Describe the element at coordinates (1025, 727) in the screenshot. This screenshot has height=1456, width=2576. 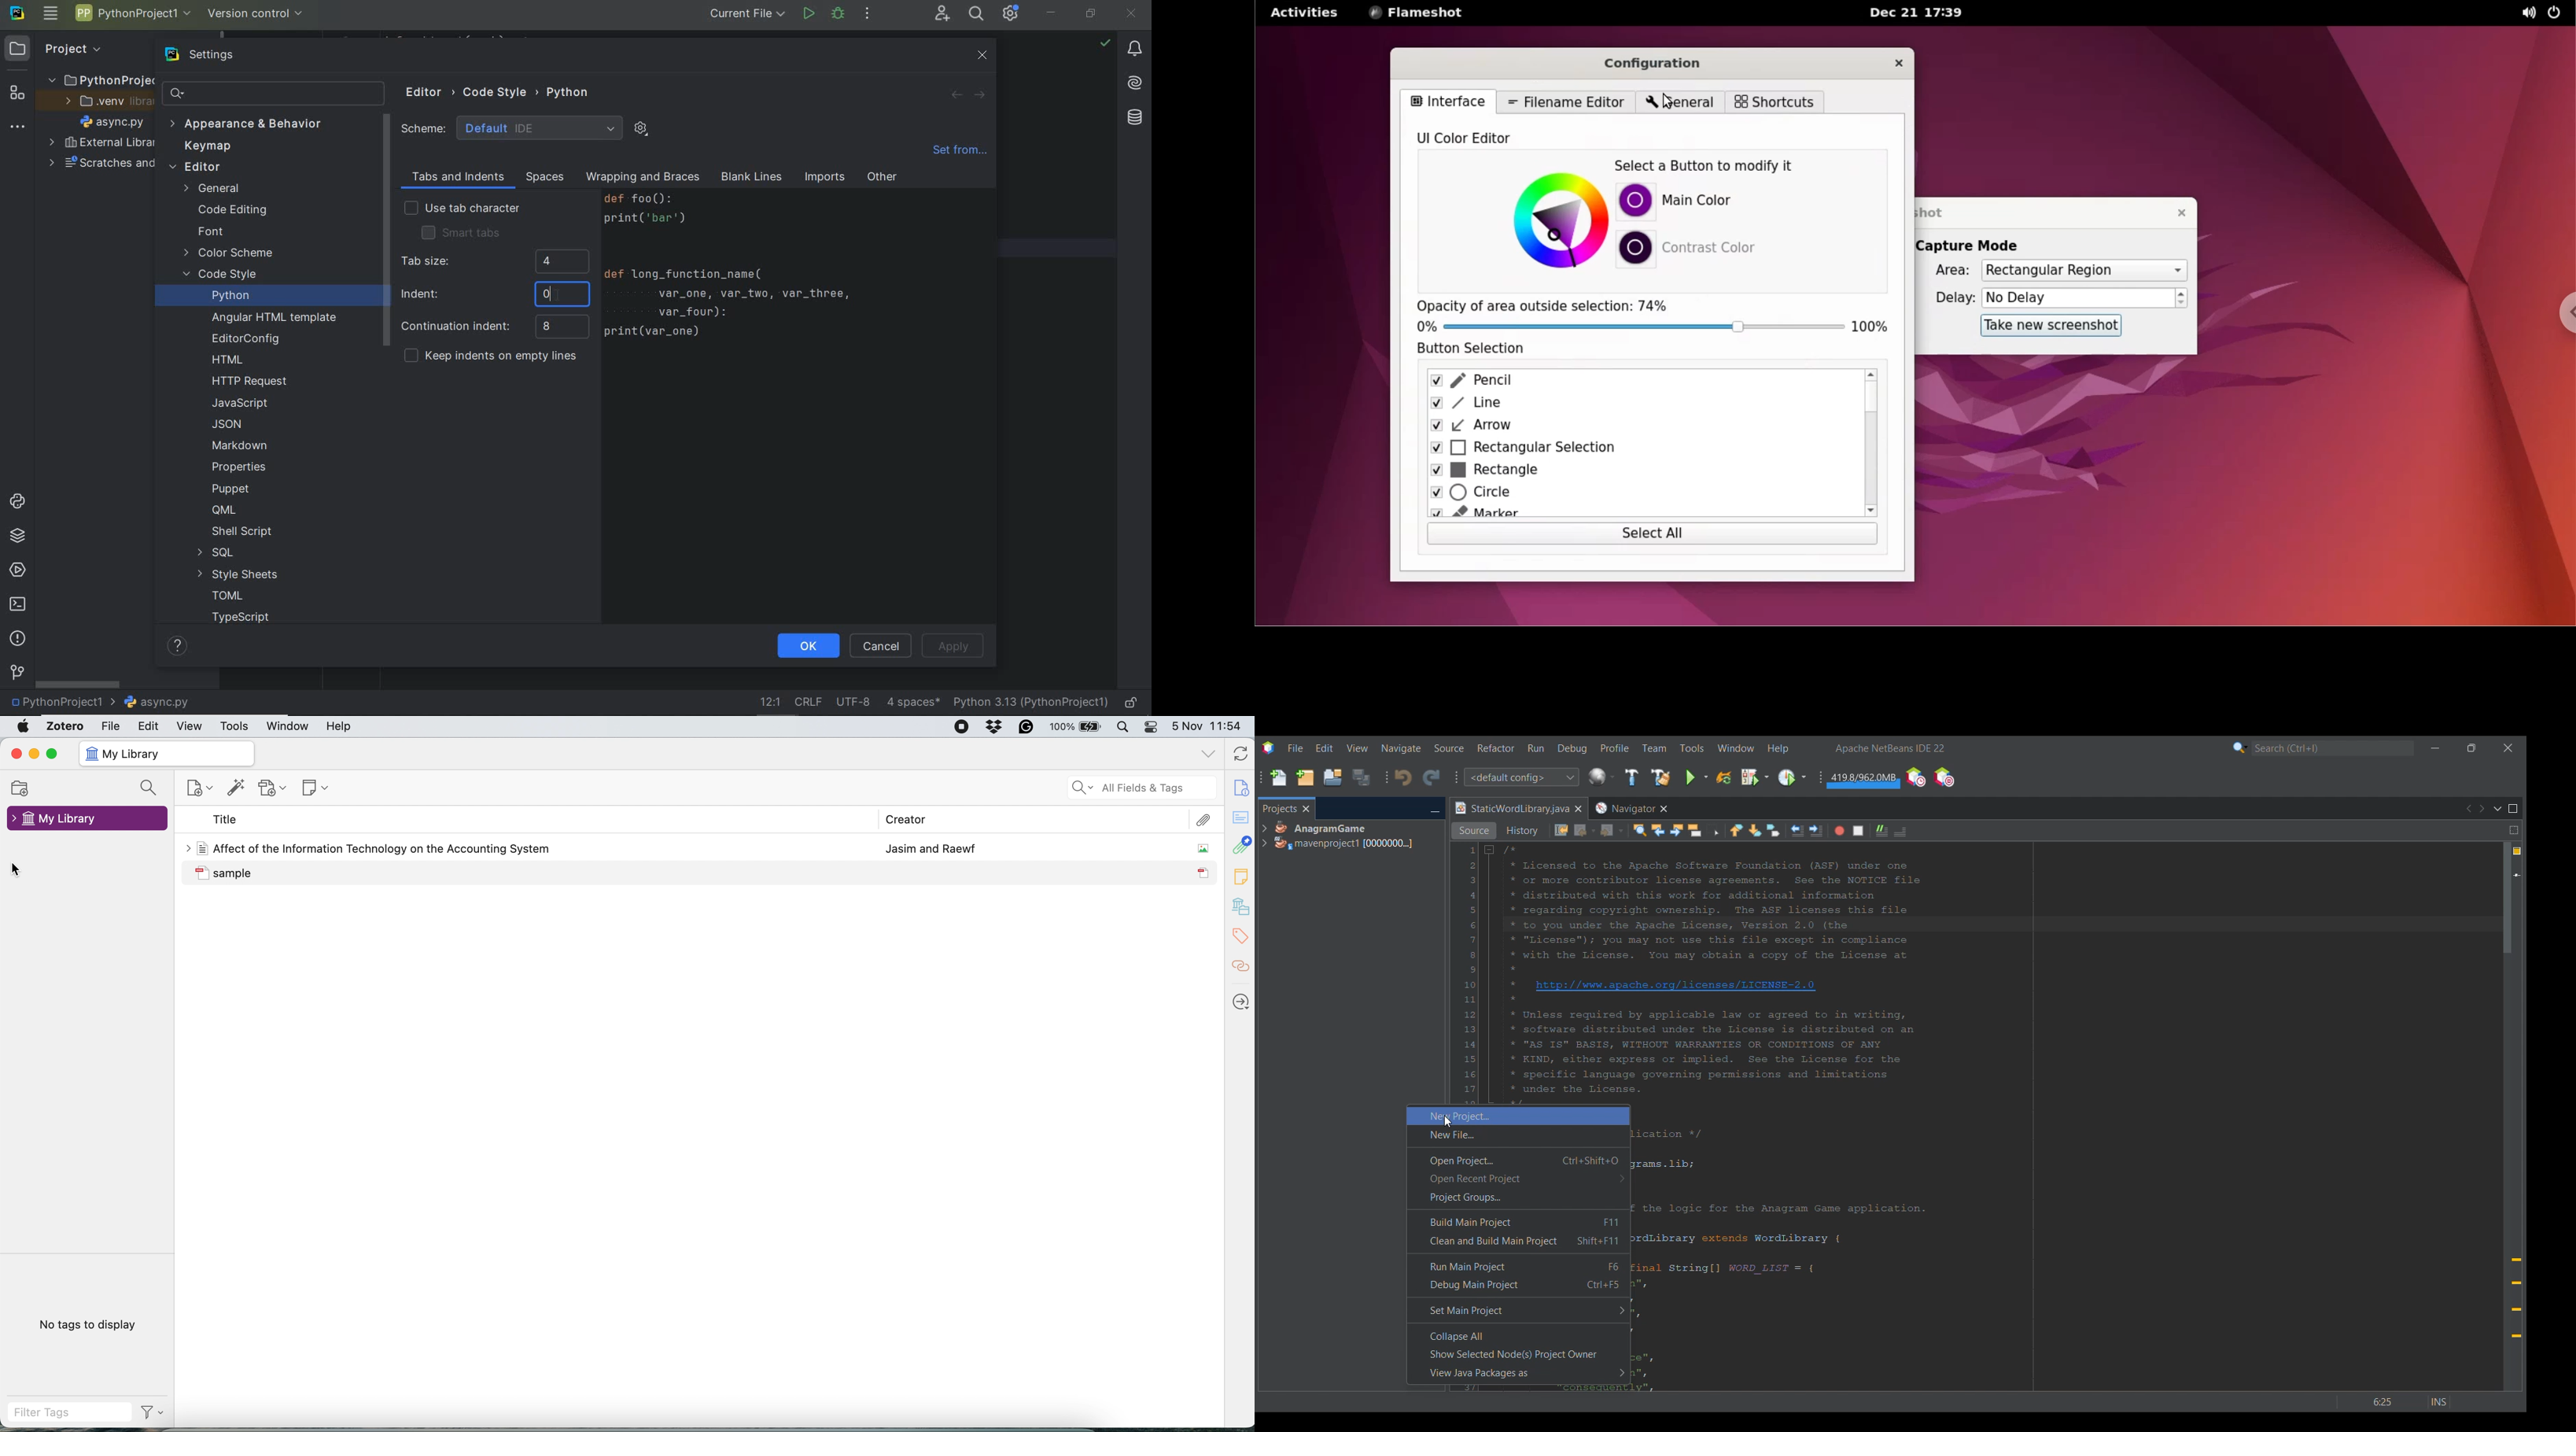
I see `grammarly` at that location.